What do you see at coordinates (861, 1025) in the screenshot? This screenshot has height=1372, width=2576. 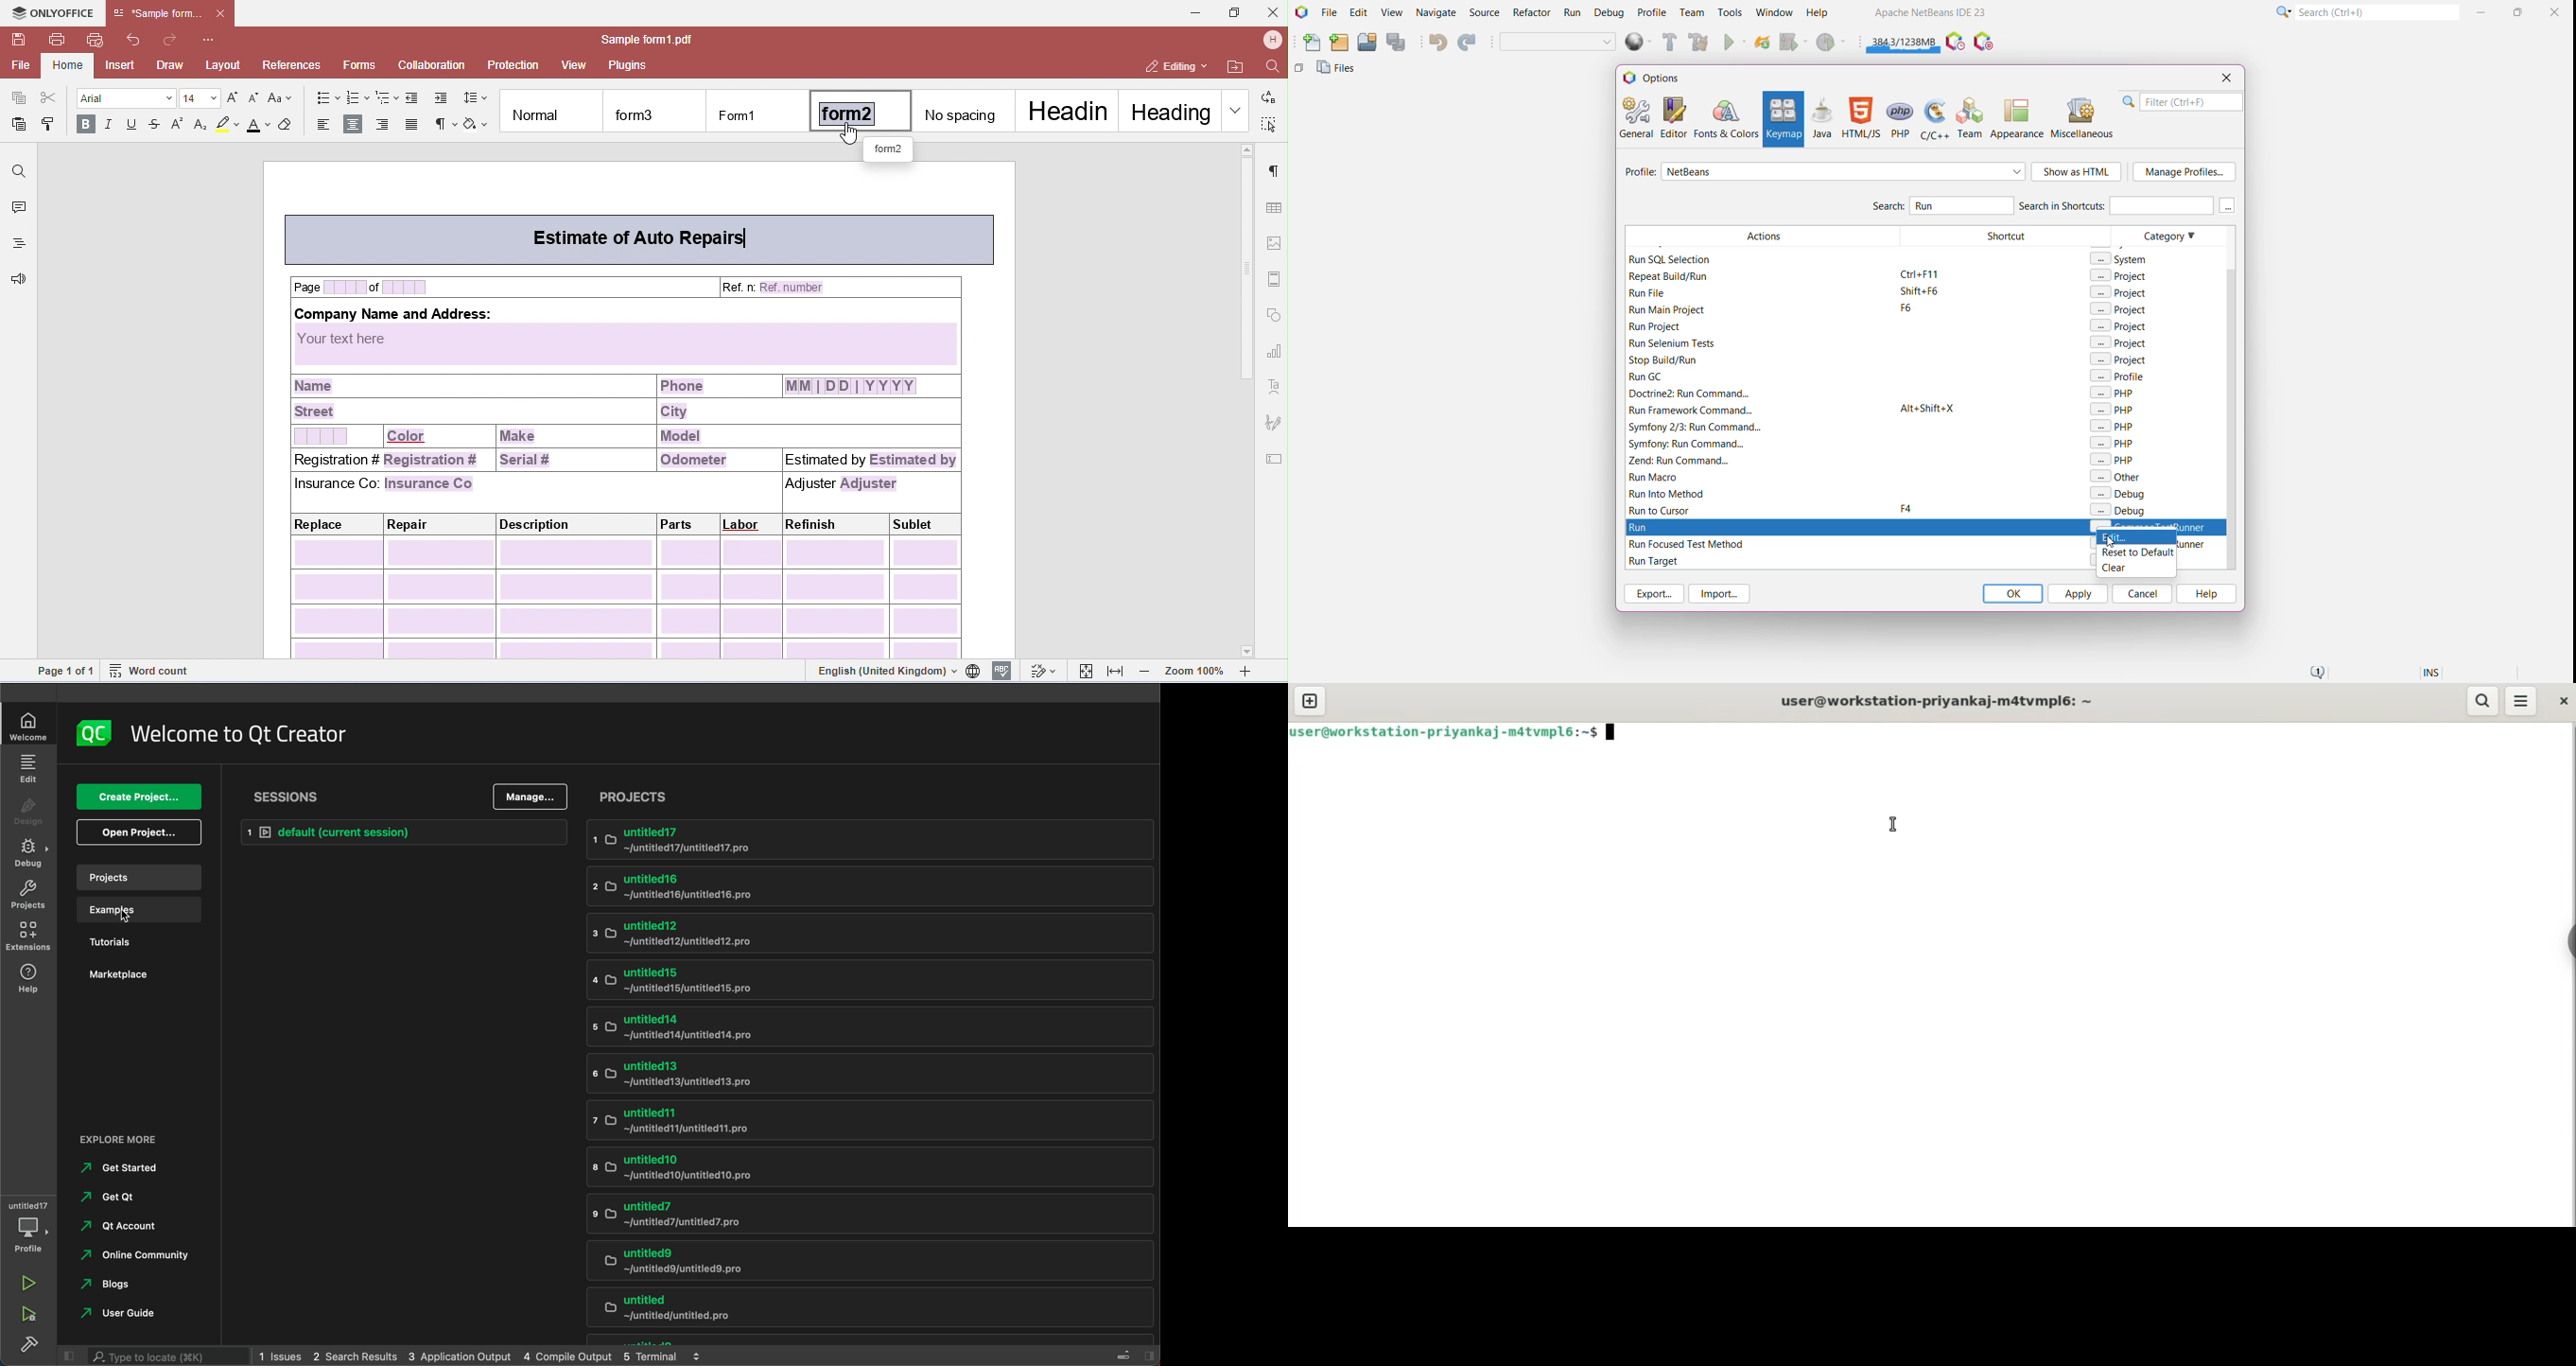 I see `untitled14` at bounding box center [861, 1025].